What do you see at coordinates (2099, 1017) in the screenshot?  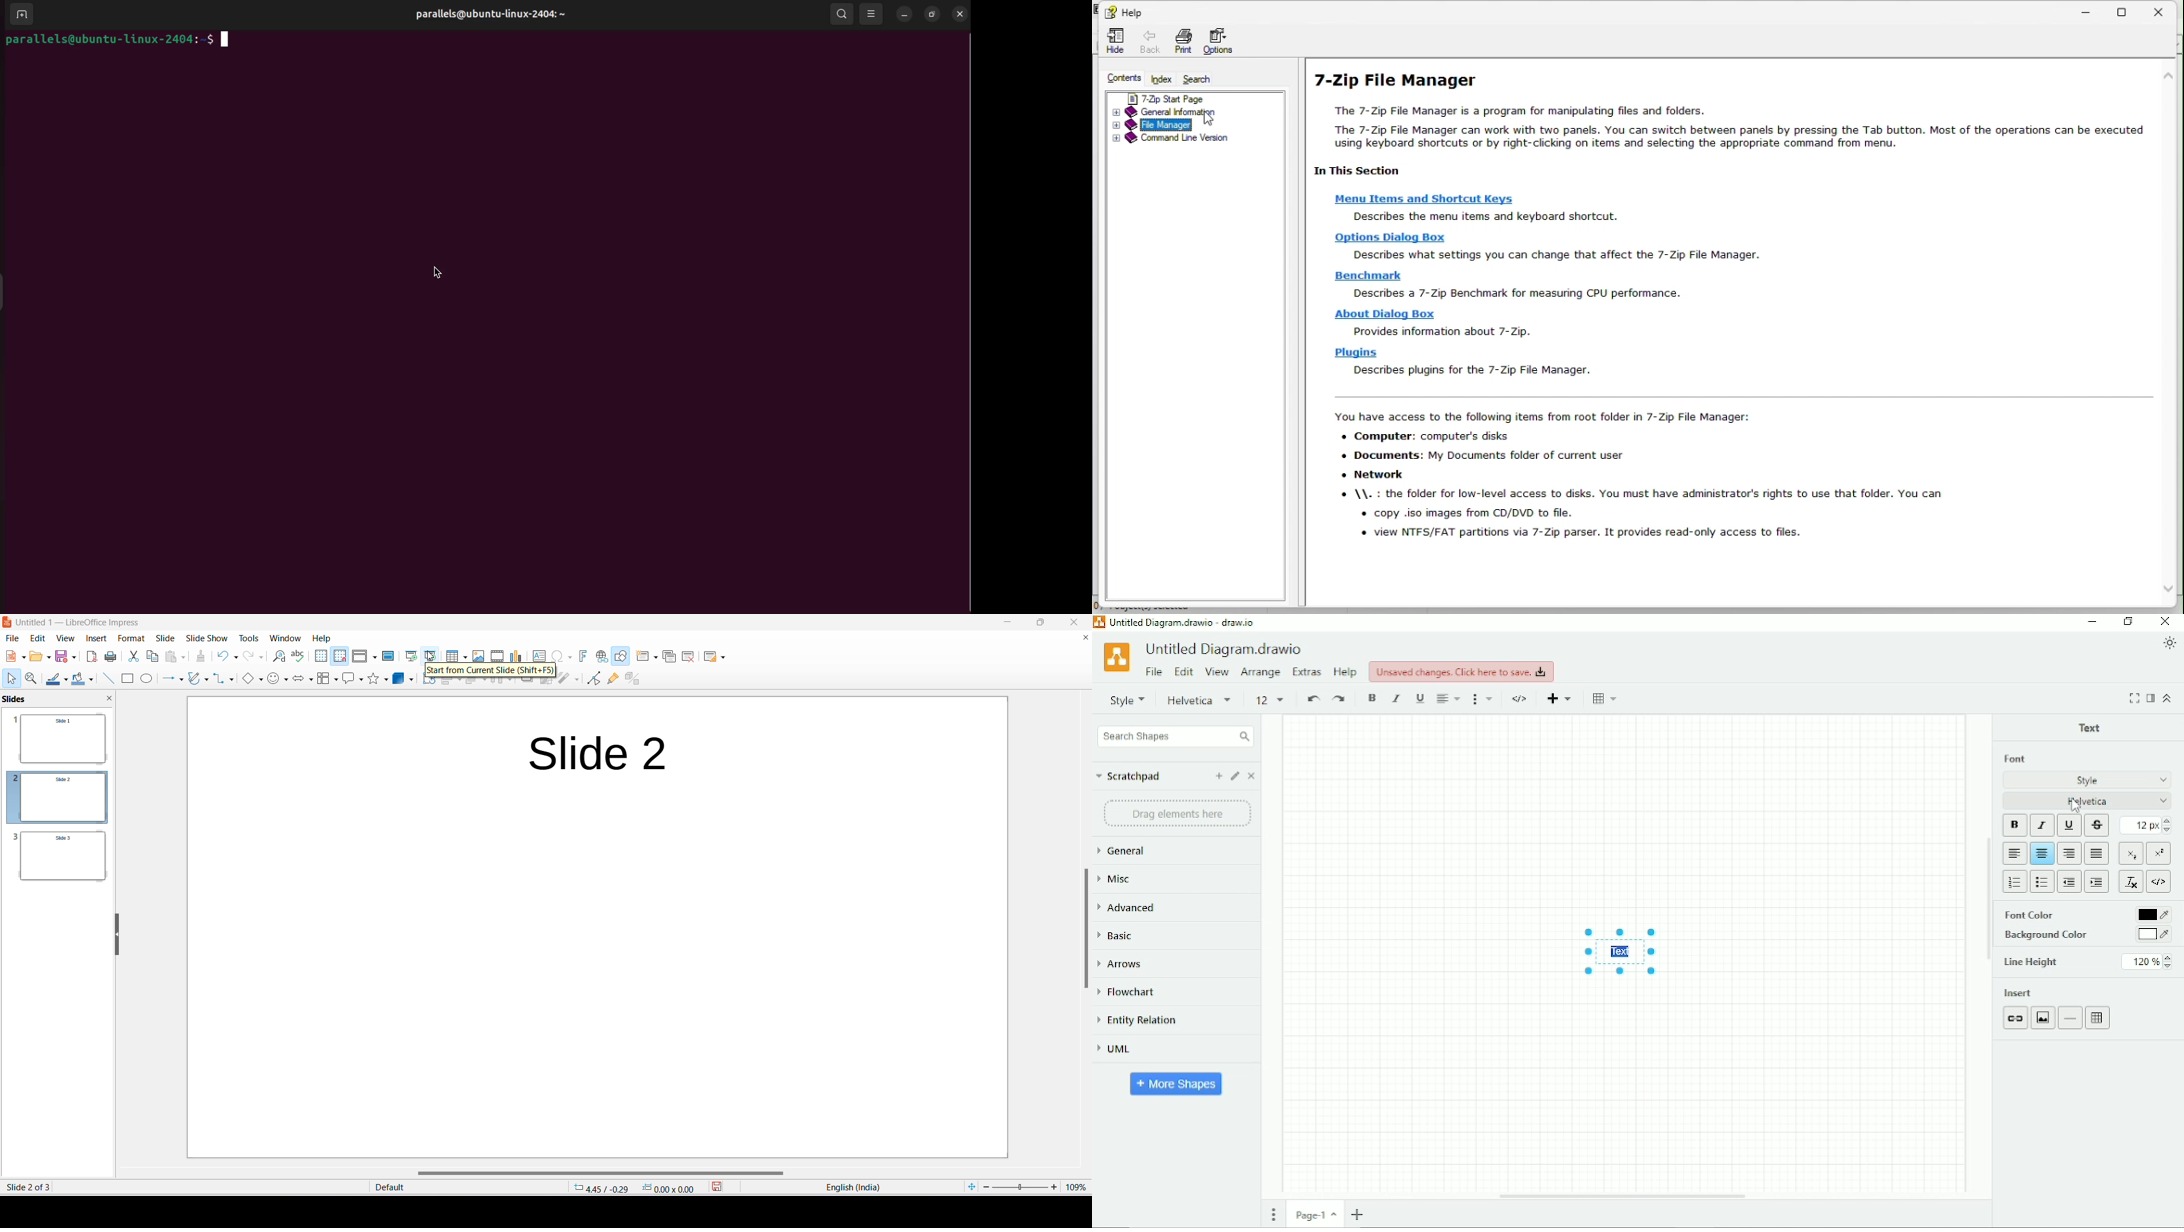 I see `Table` at bounding box center [2099, 1017].